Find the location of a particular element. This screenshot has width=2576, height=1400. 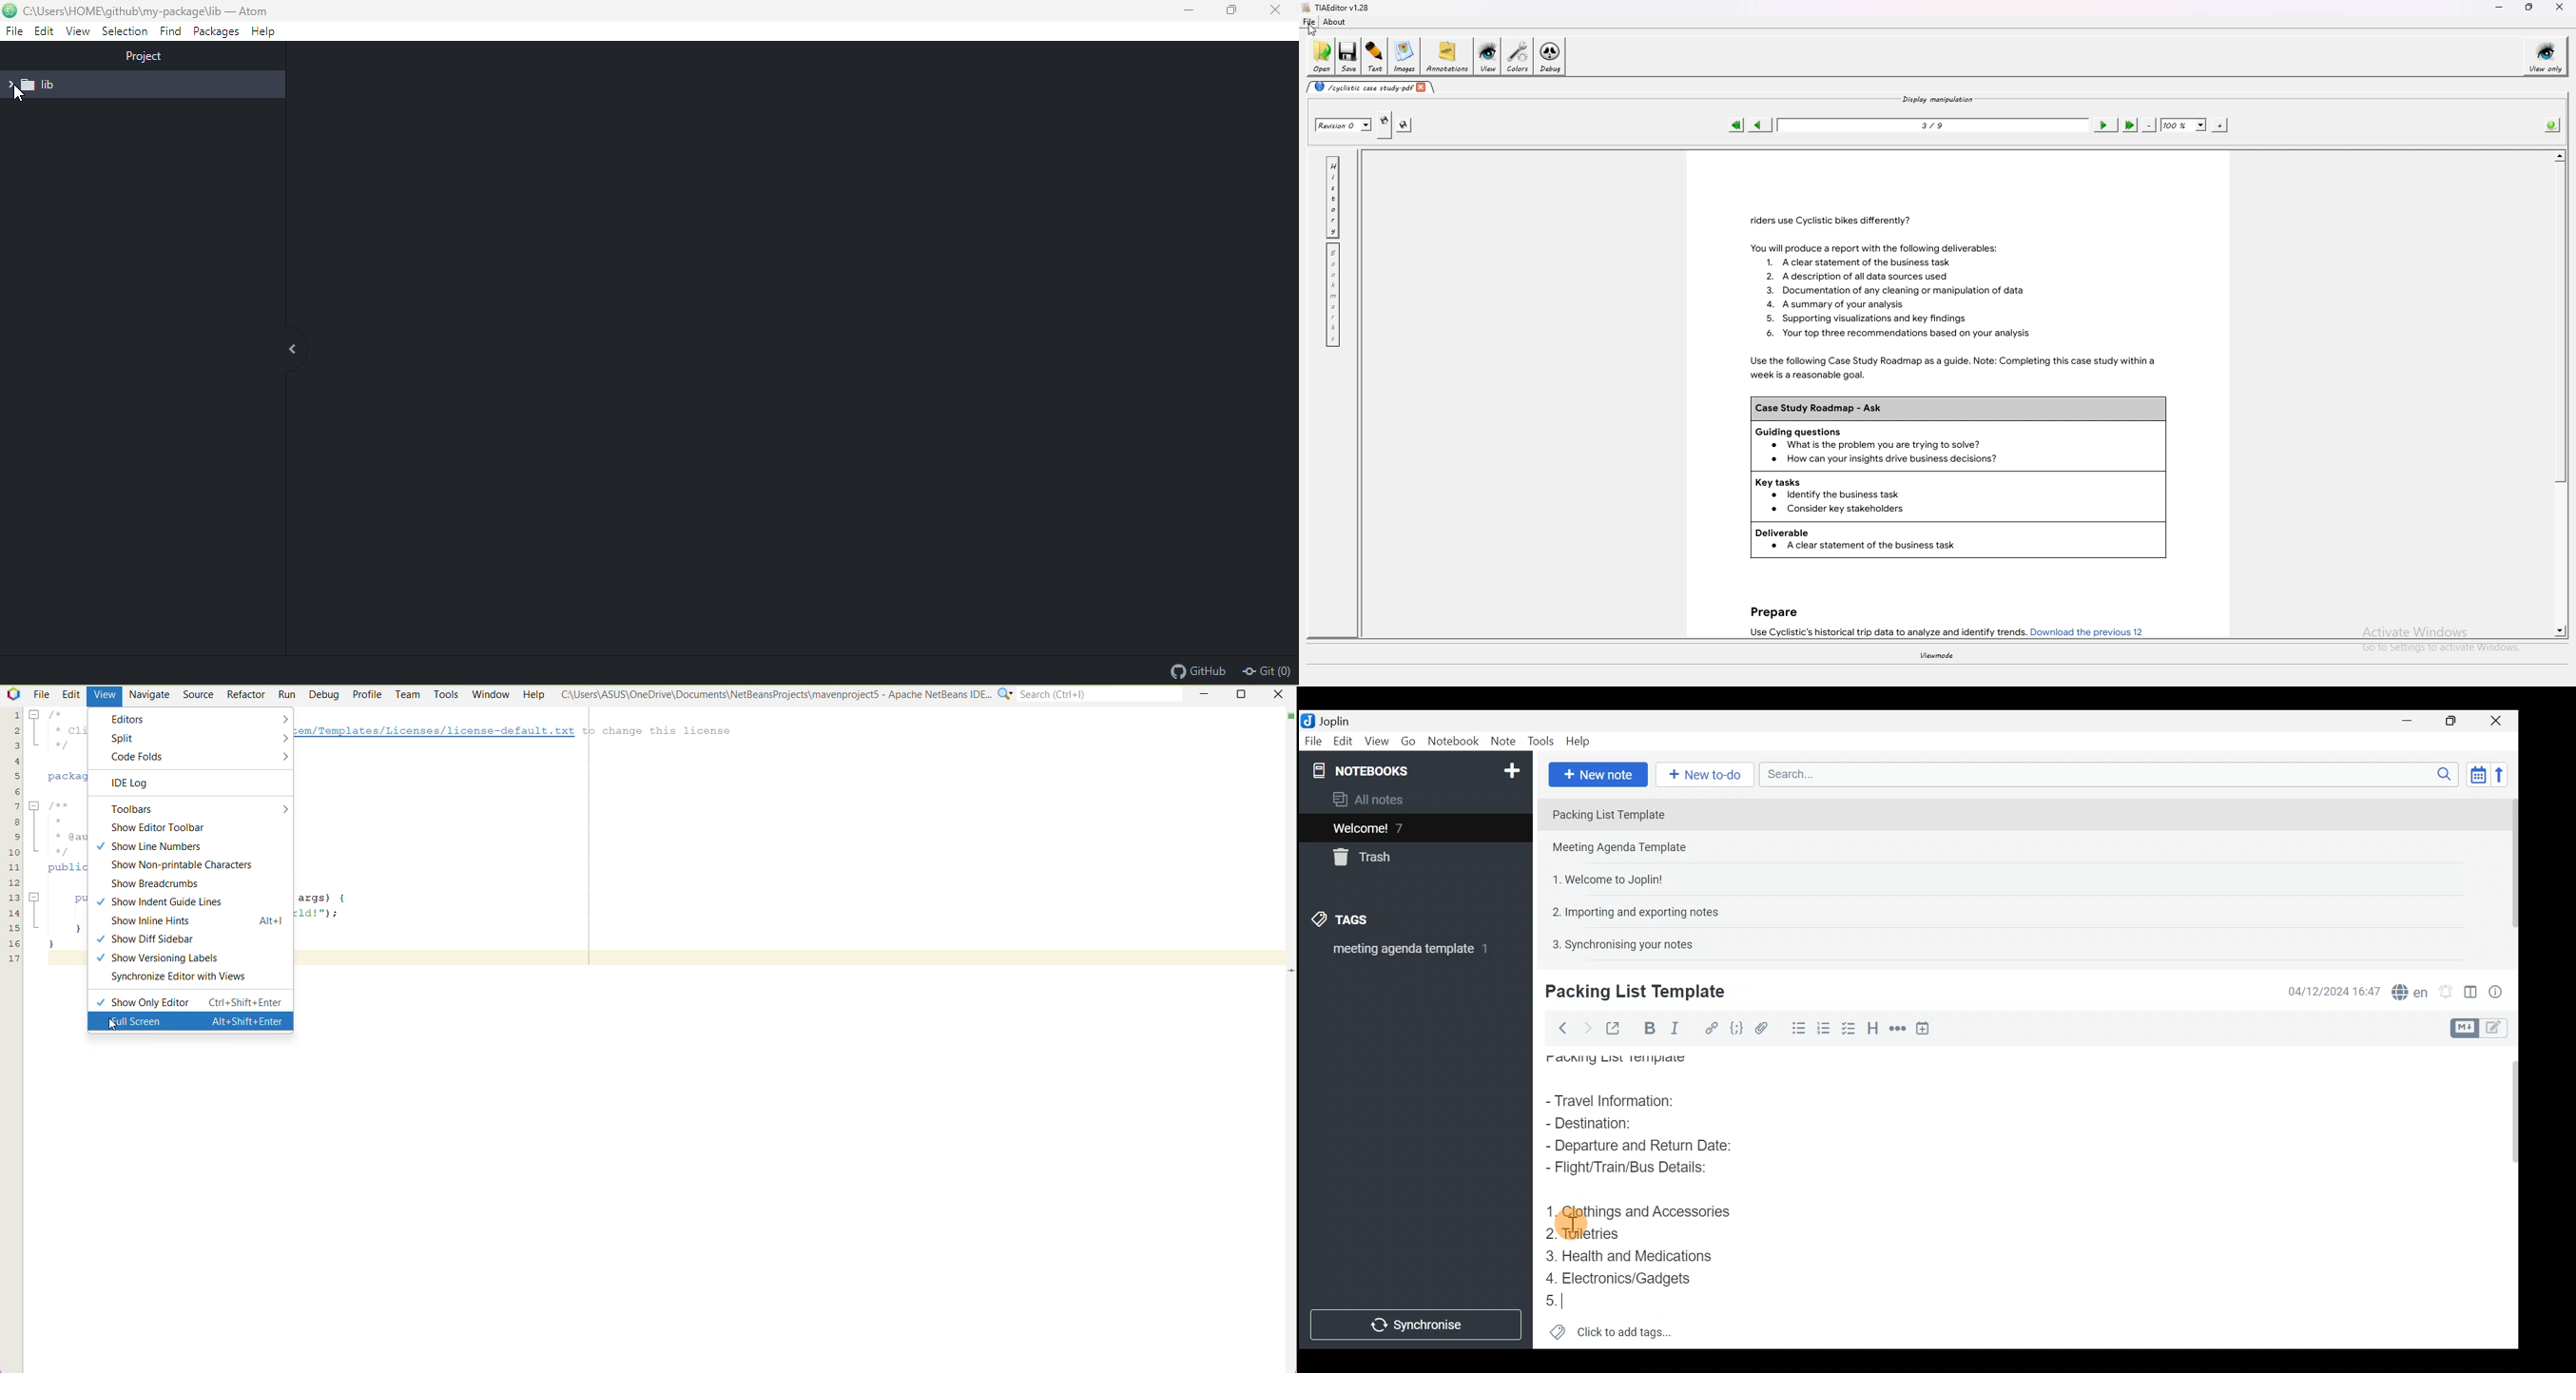

Toggle editors is located at coordinates (2467, 1027).